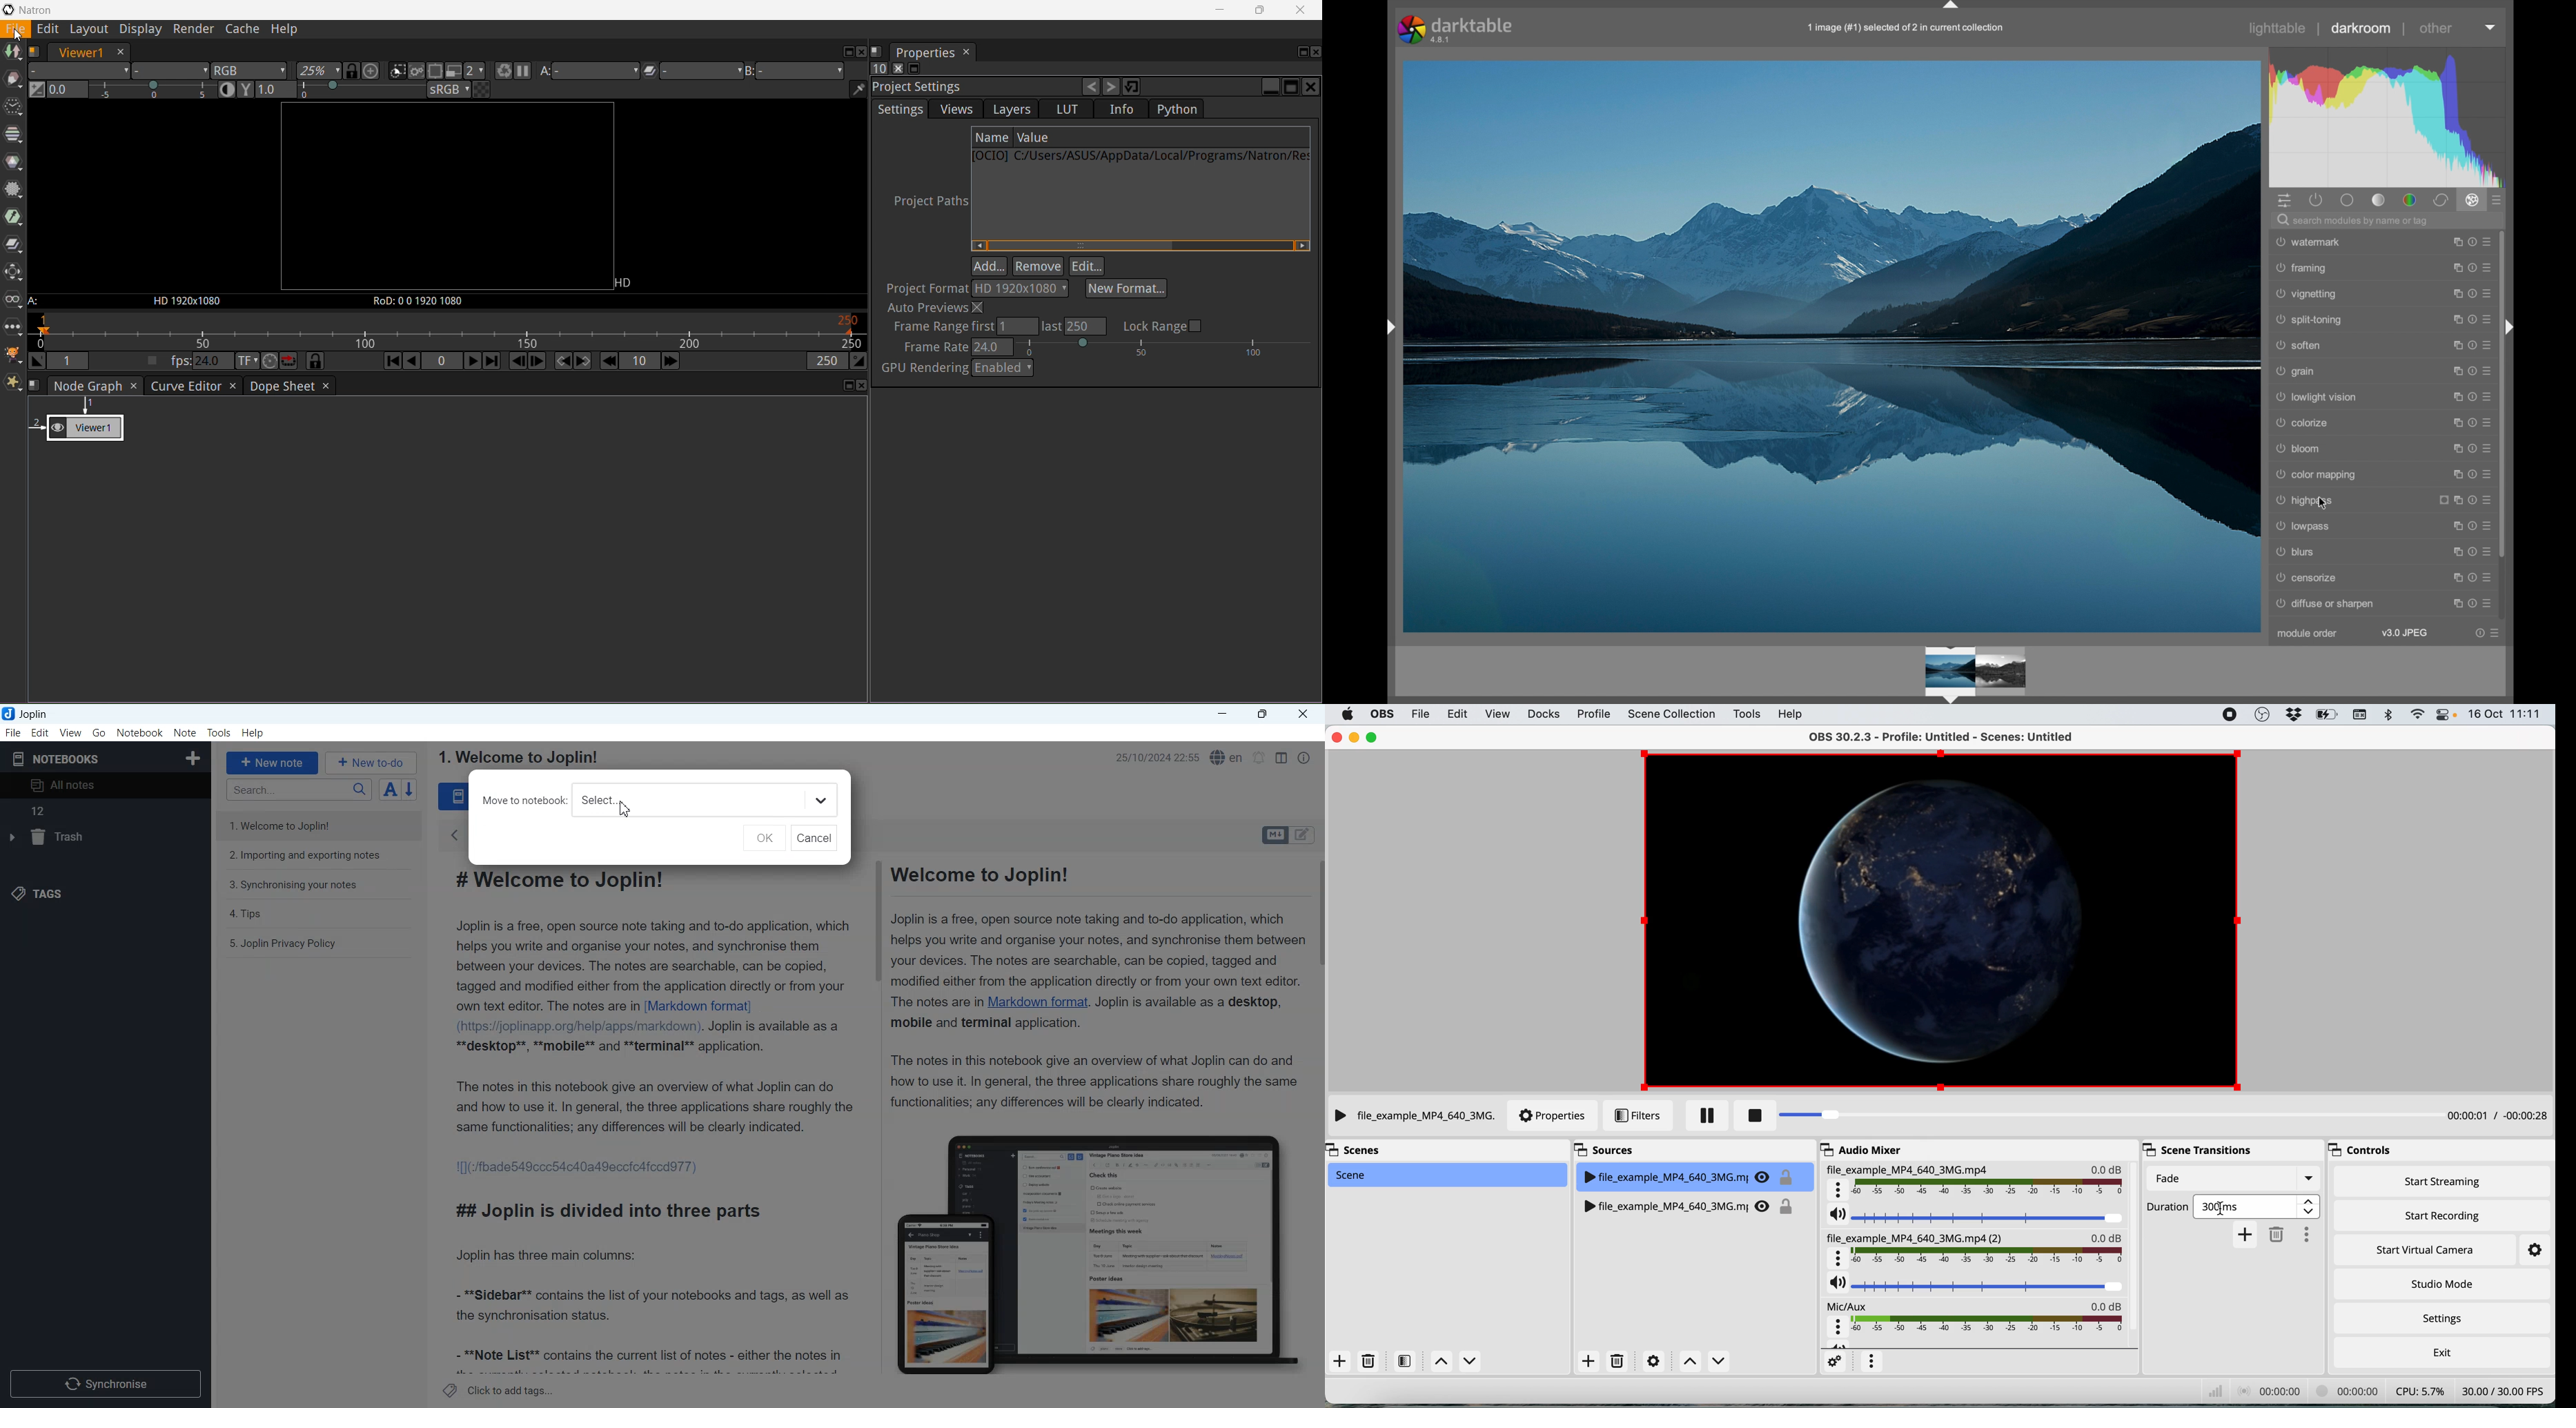  I want to click on current source, so click(1413, 1116).